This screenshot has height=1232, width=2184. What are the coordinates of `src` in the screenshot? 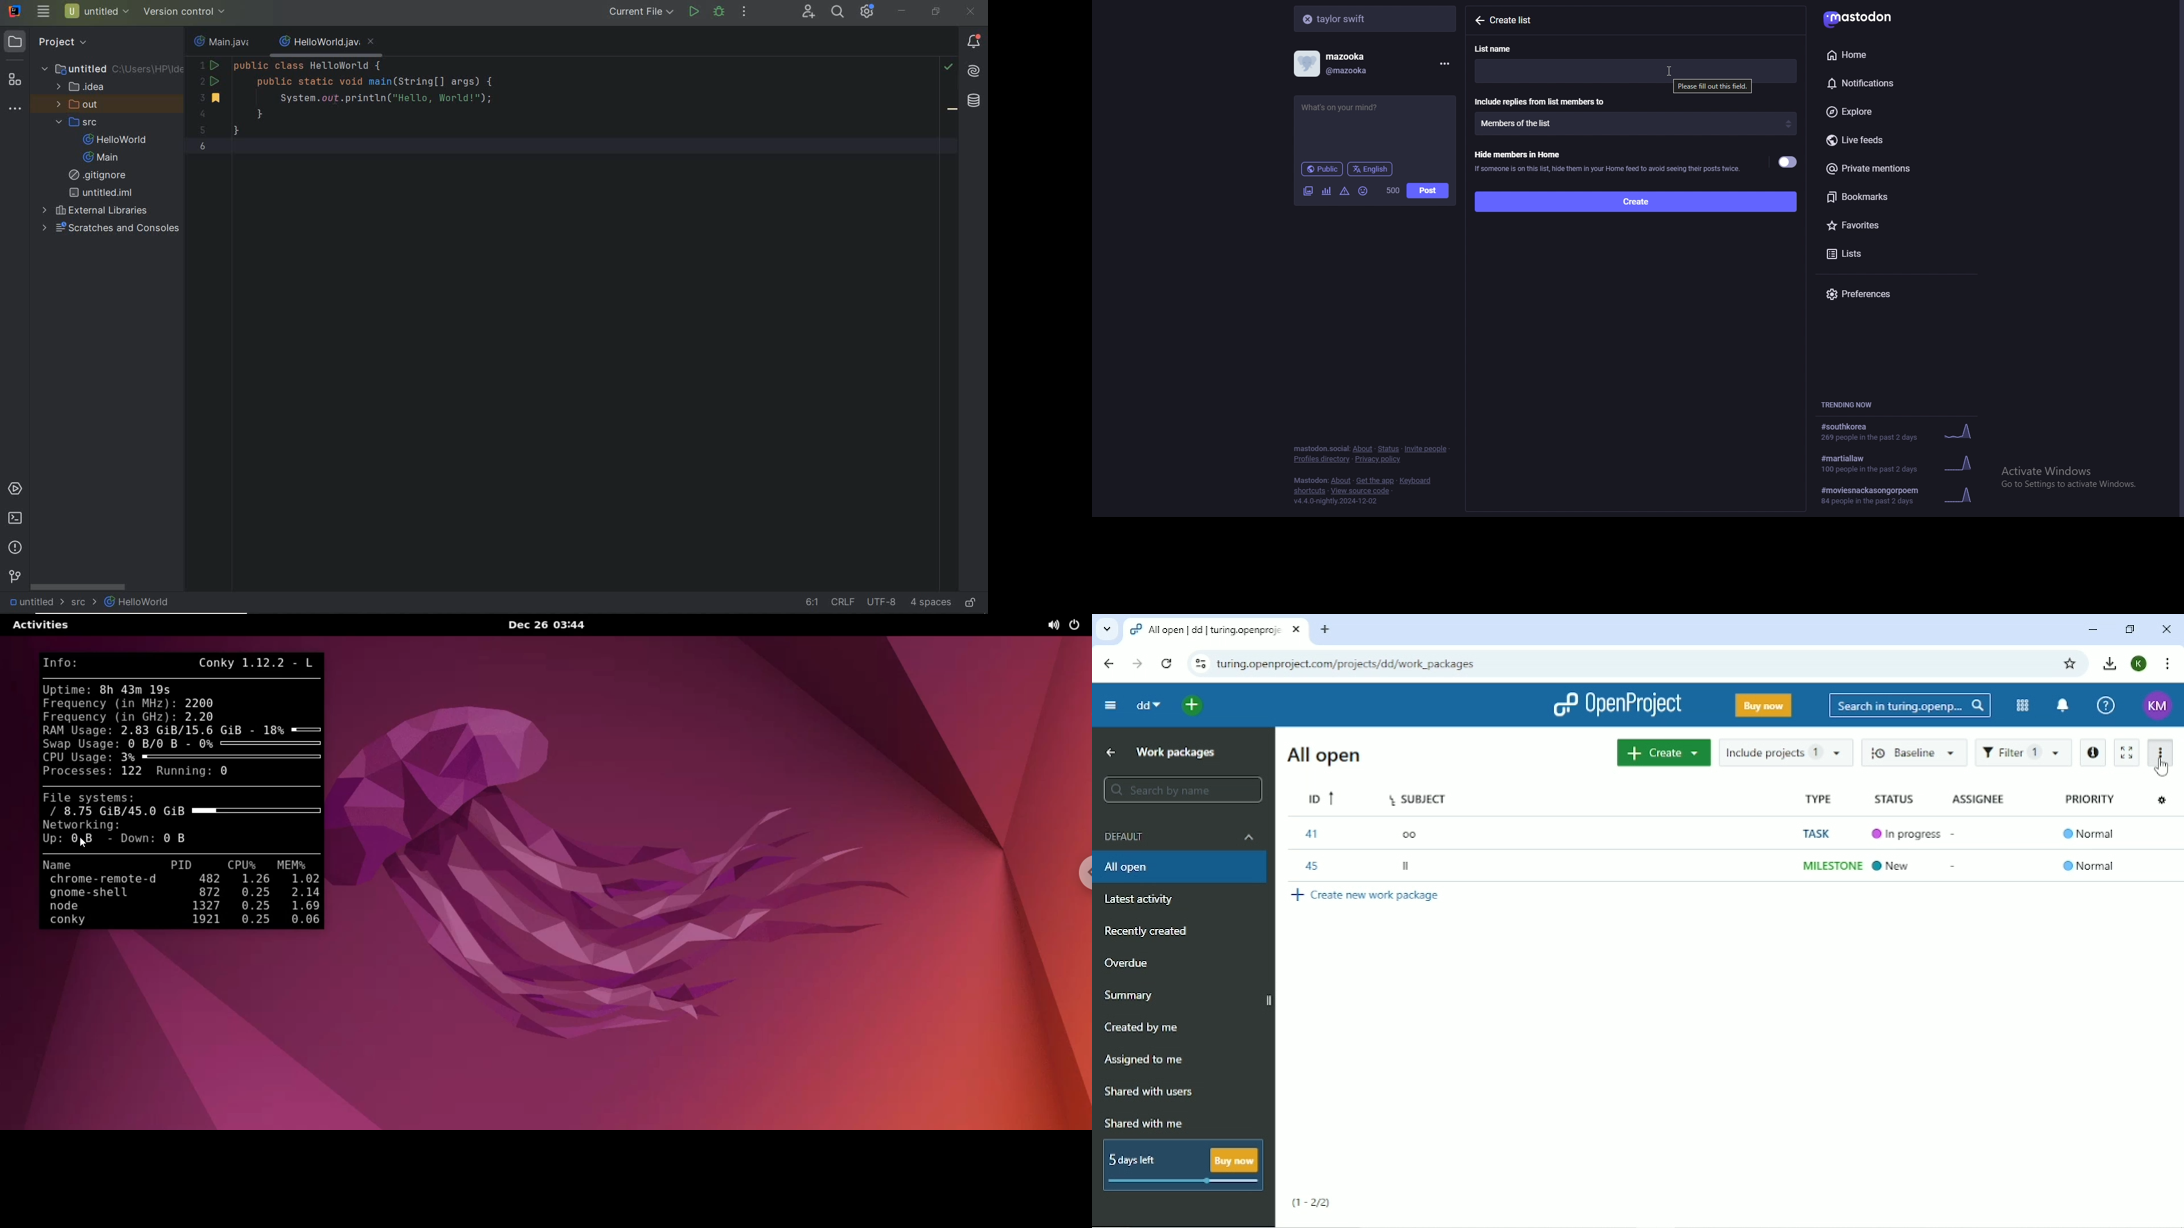 It's located at (76, 123).